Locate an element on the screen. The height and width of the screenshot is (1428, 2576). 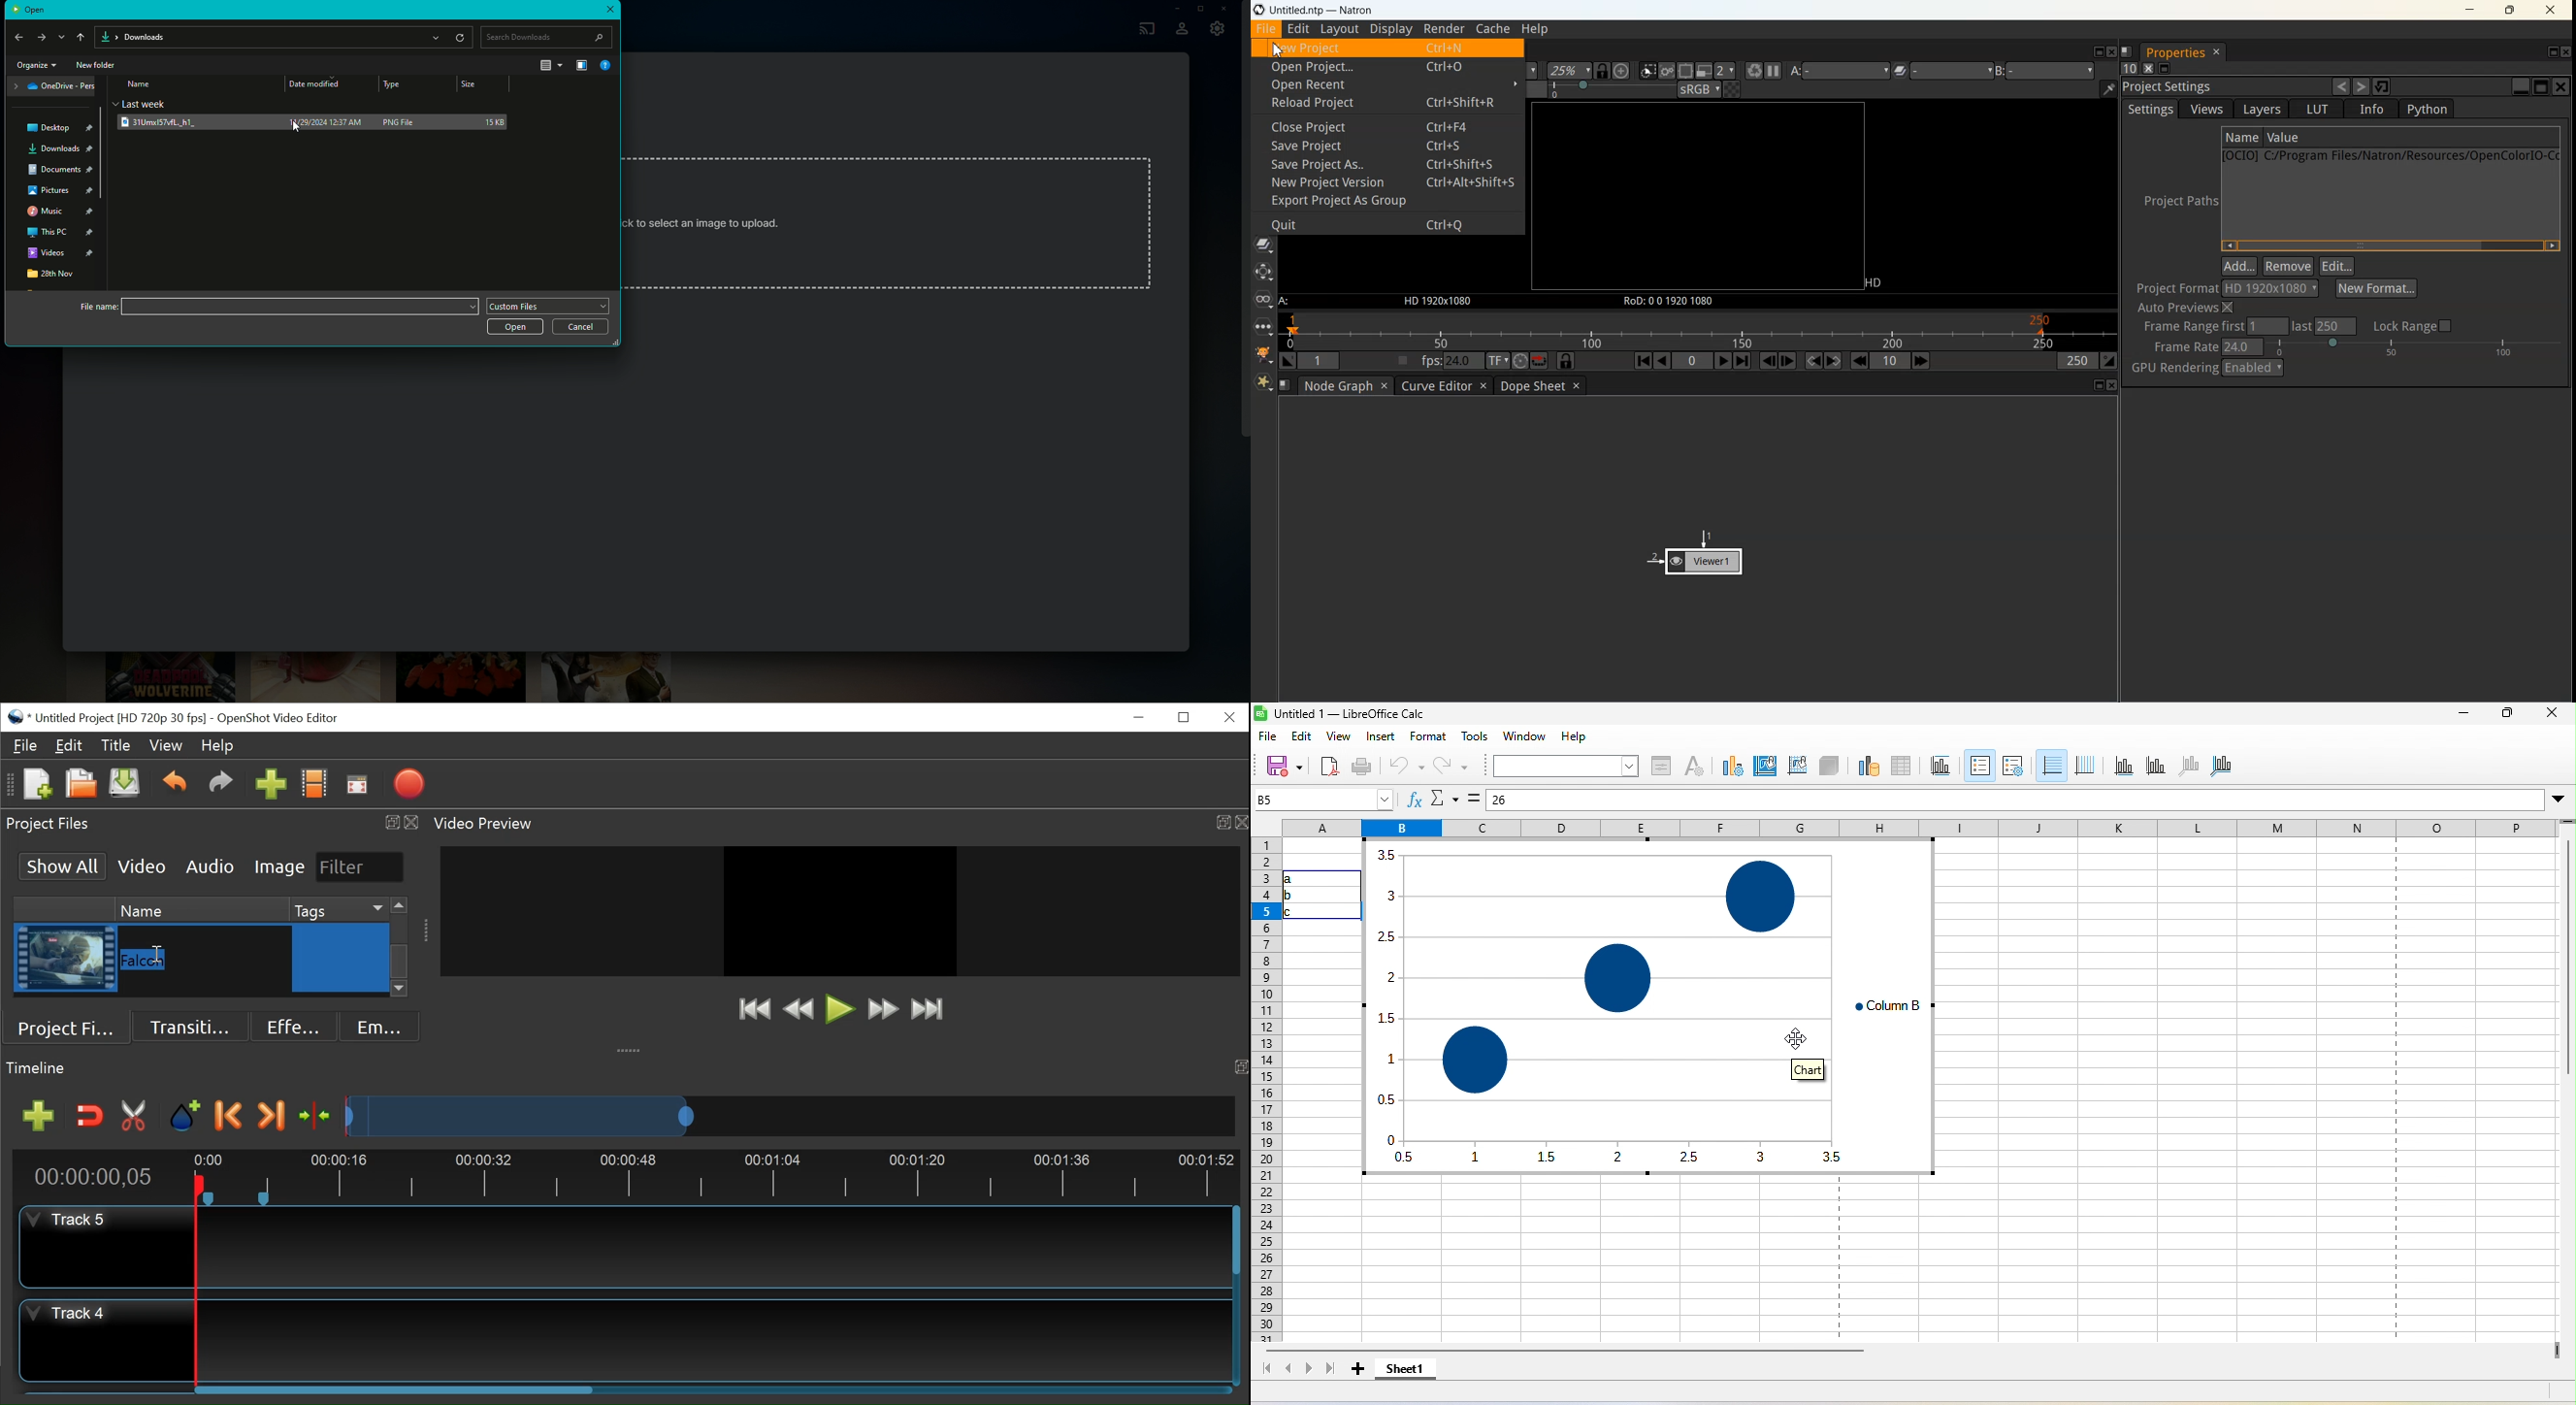
minimize is located at coordinates (1140, 717).